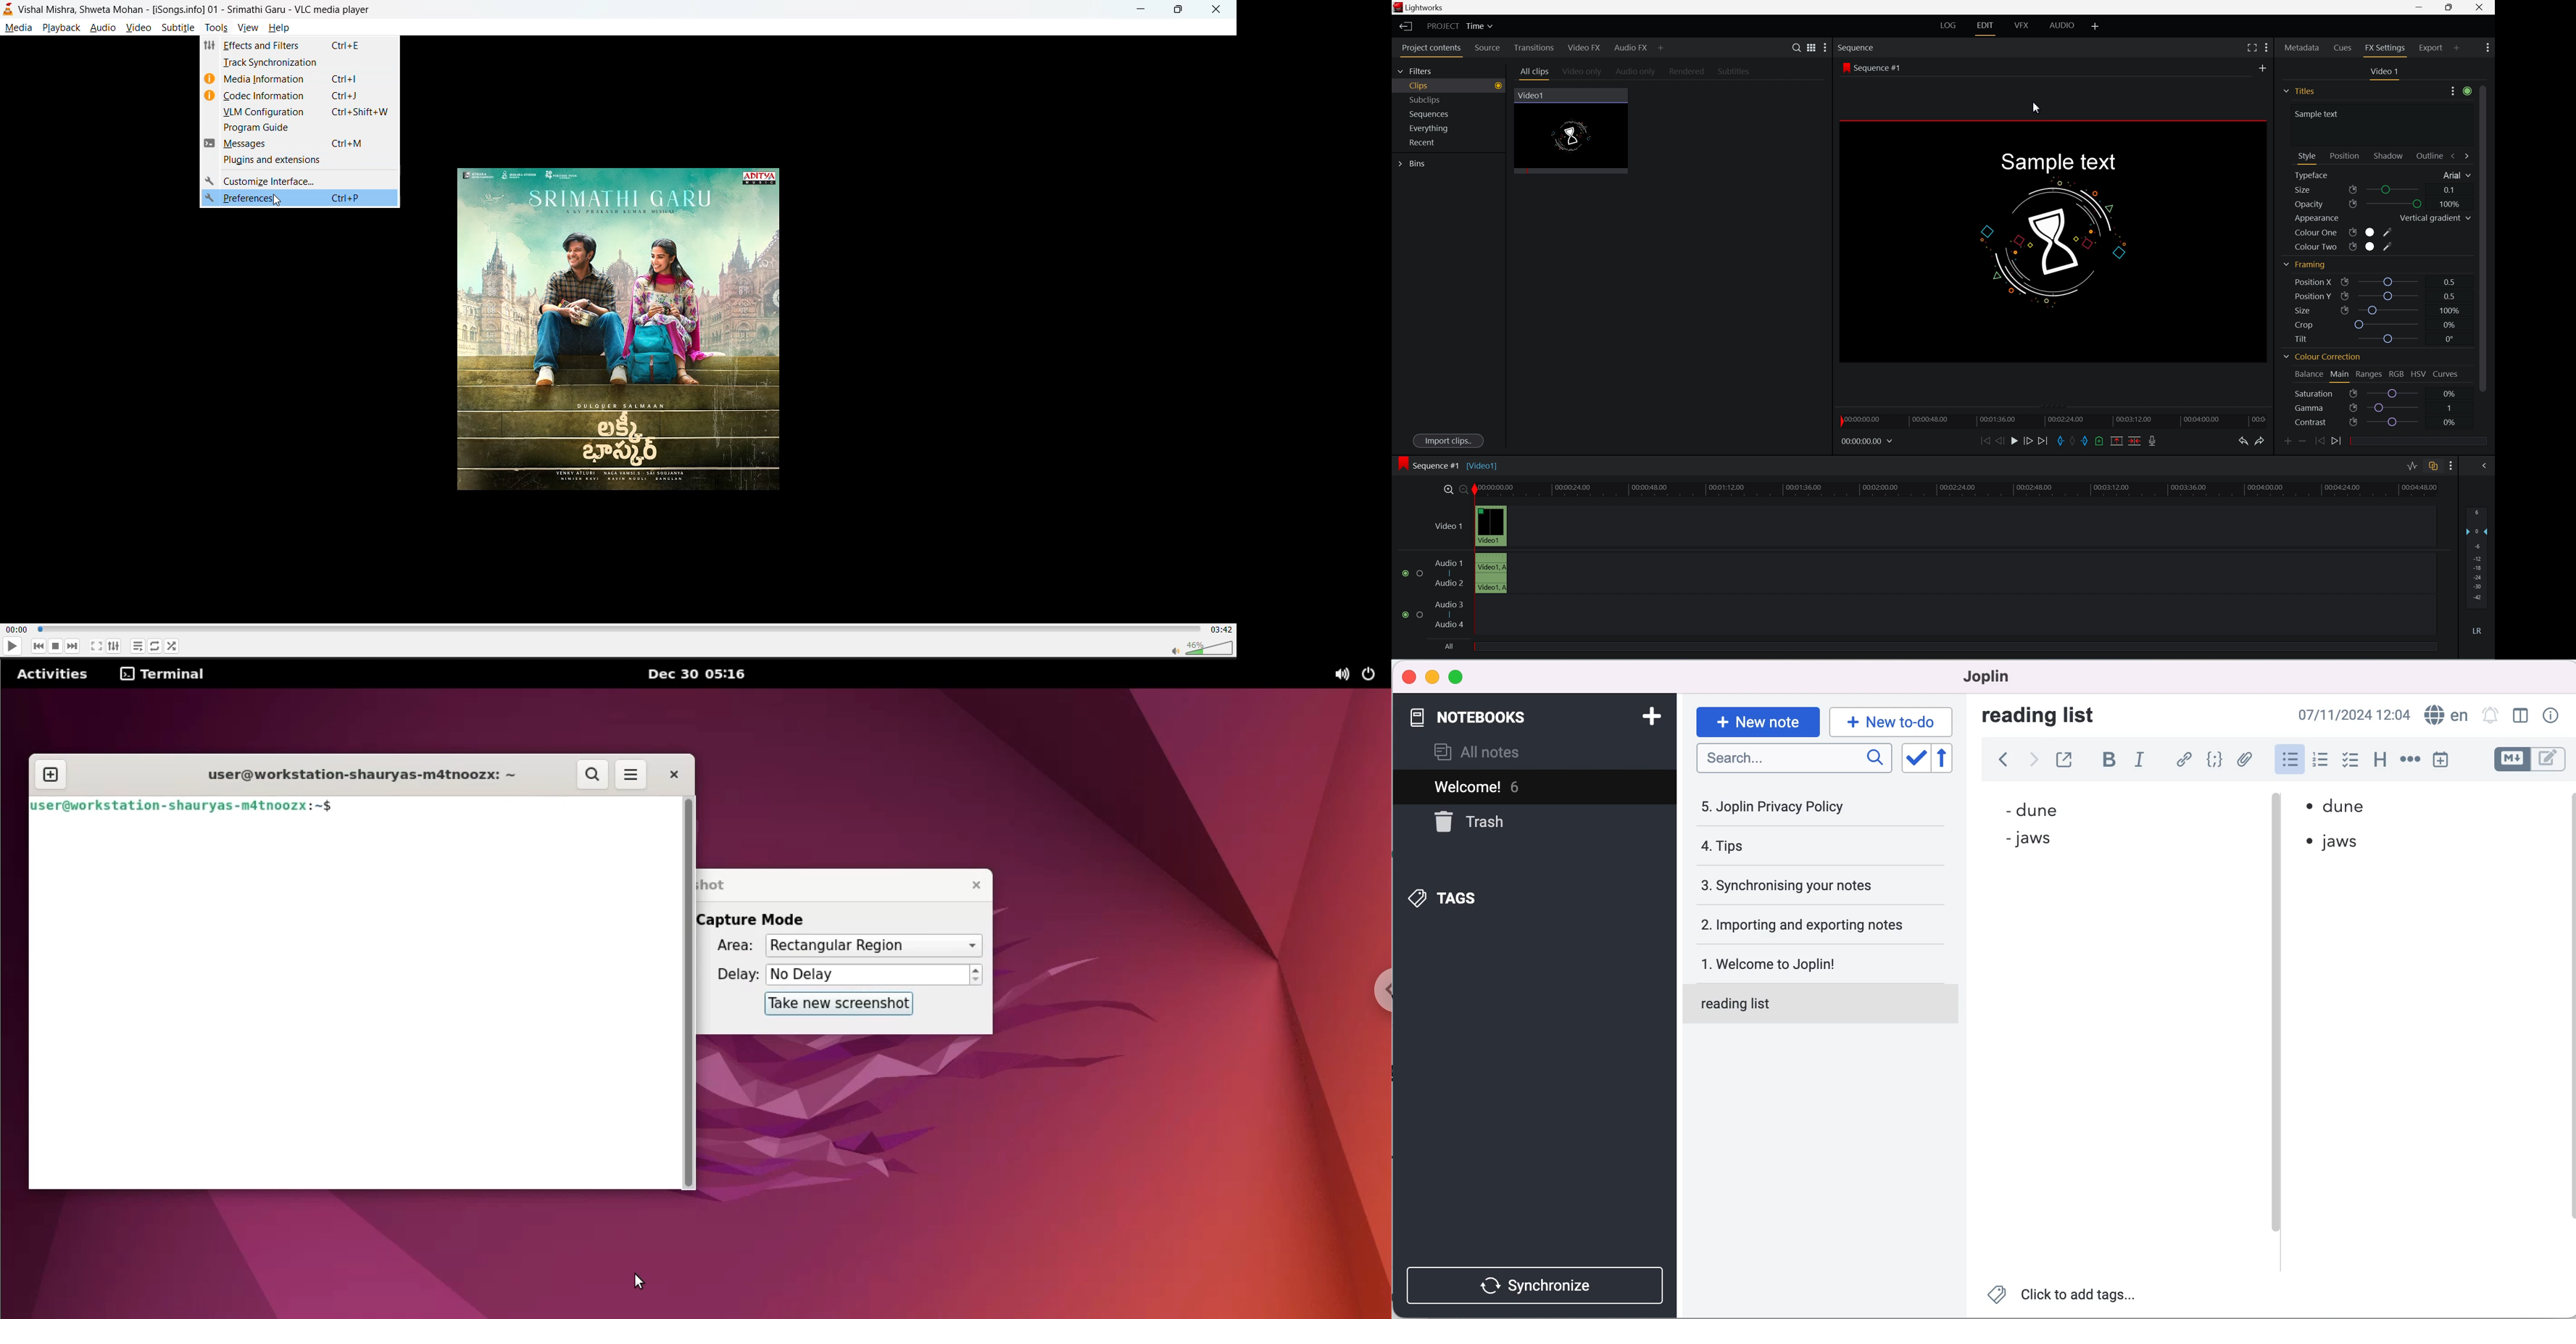 This screenshot has width=2576, height=1344. Describe the element at coordinates (2356, 809) in the screenshot. I see `dune` at that location.